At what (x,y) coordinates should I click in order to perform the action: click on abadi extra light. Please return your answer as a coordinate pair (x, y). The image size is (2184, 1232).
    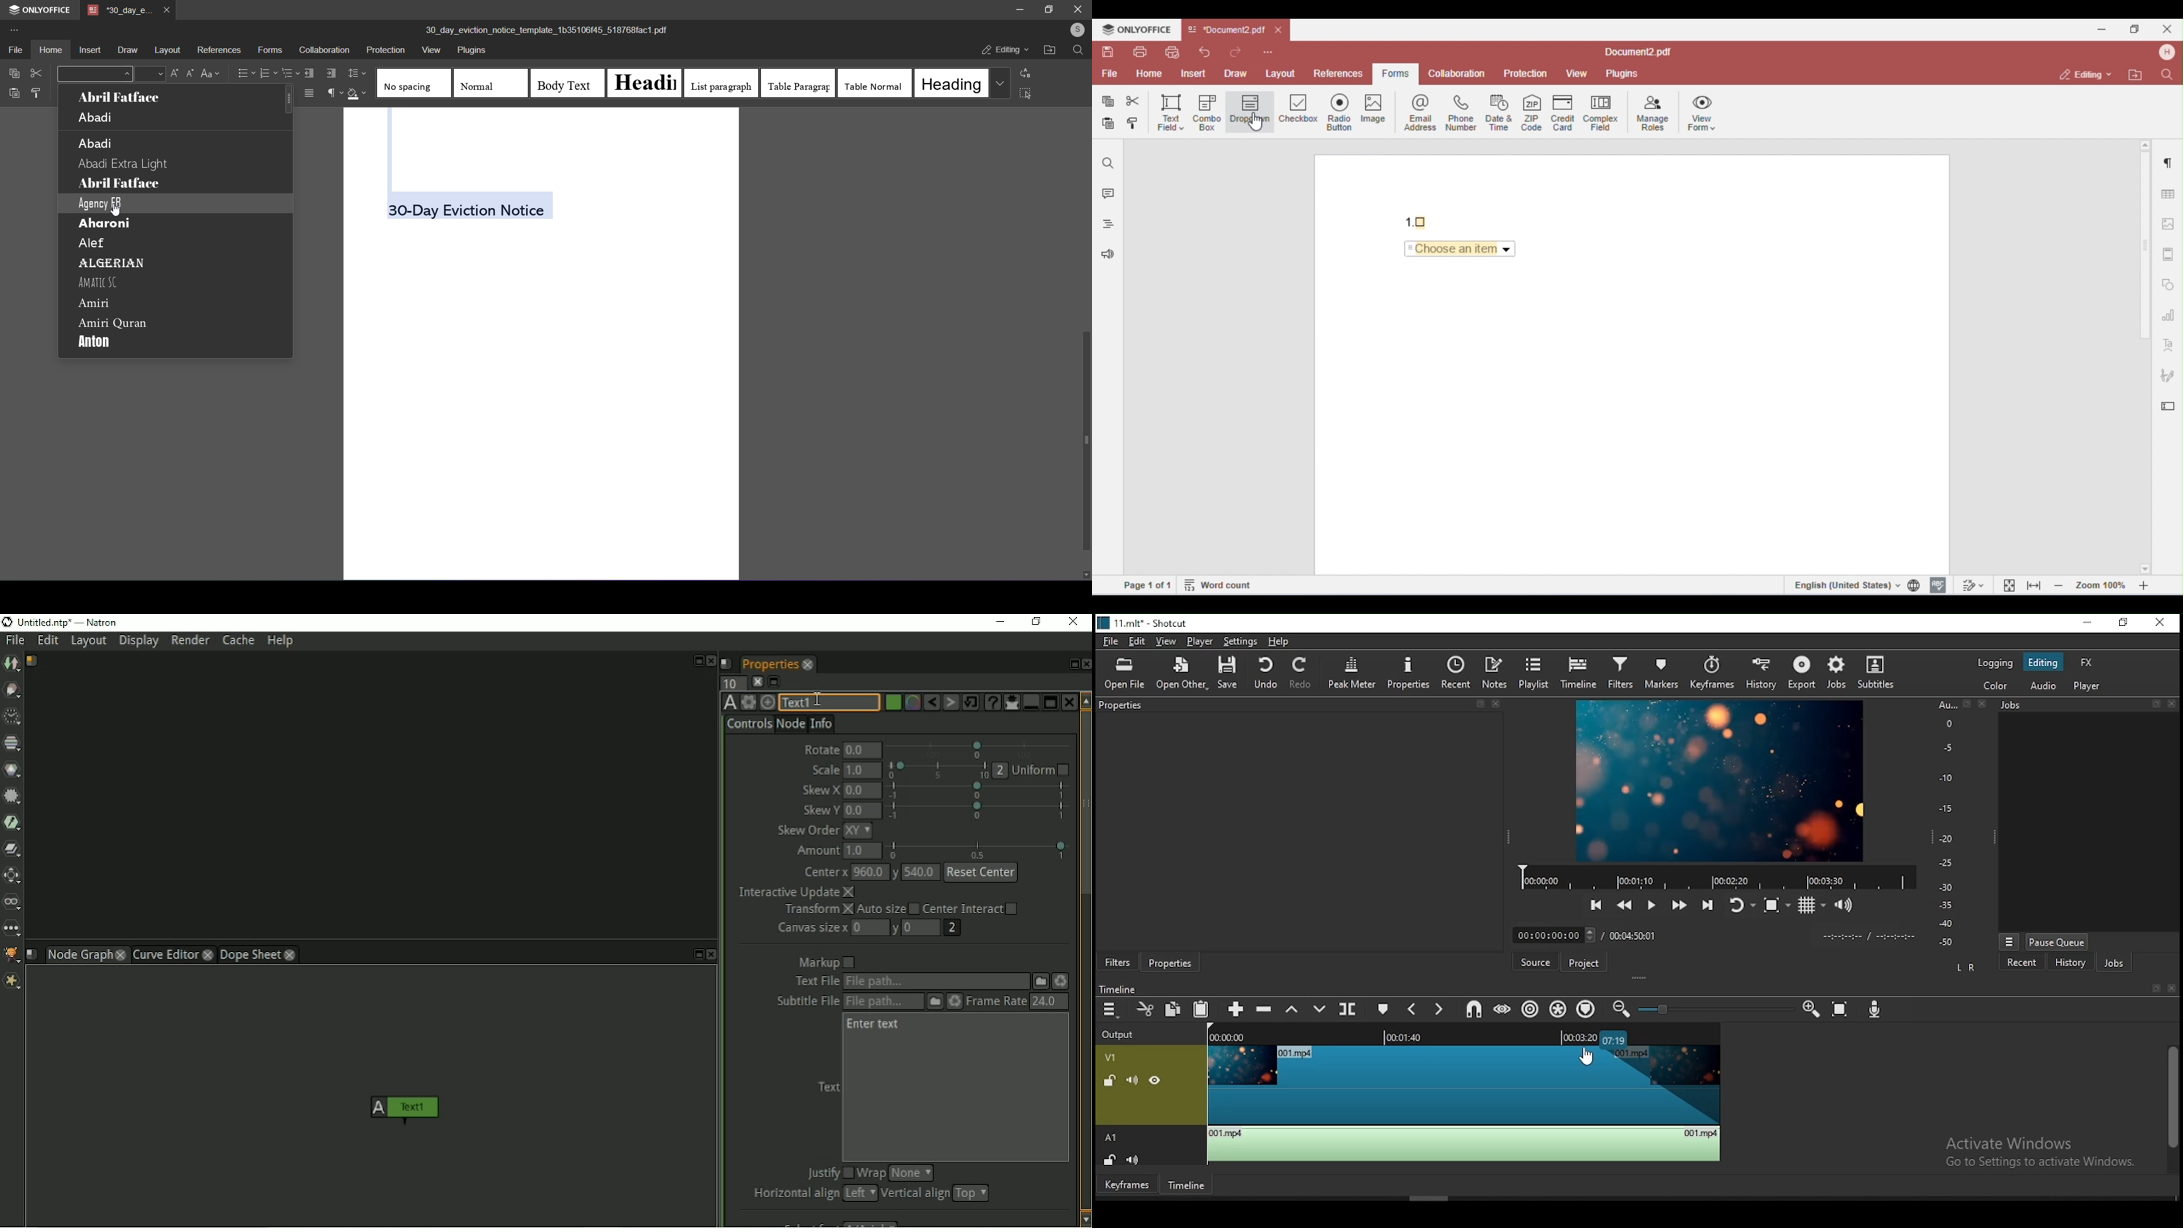
    Looking at the image, I should click on (124, 164).